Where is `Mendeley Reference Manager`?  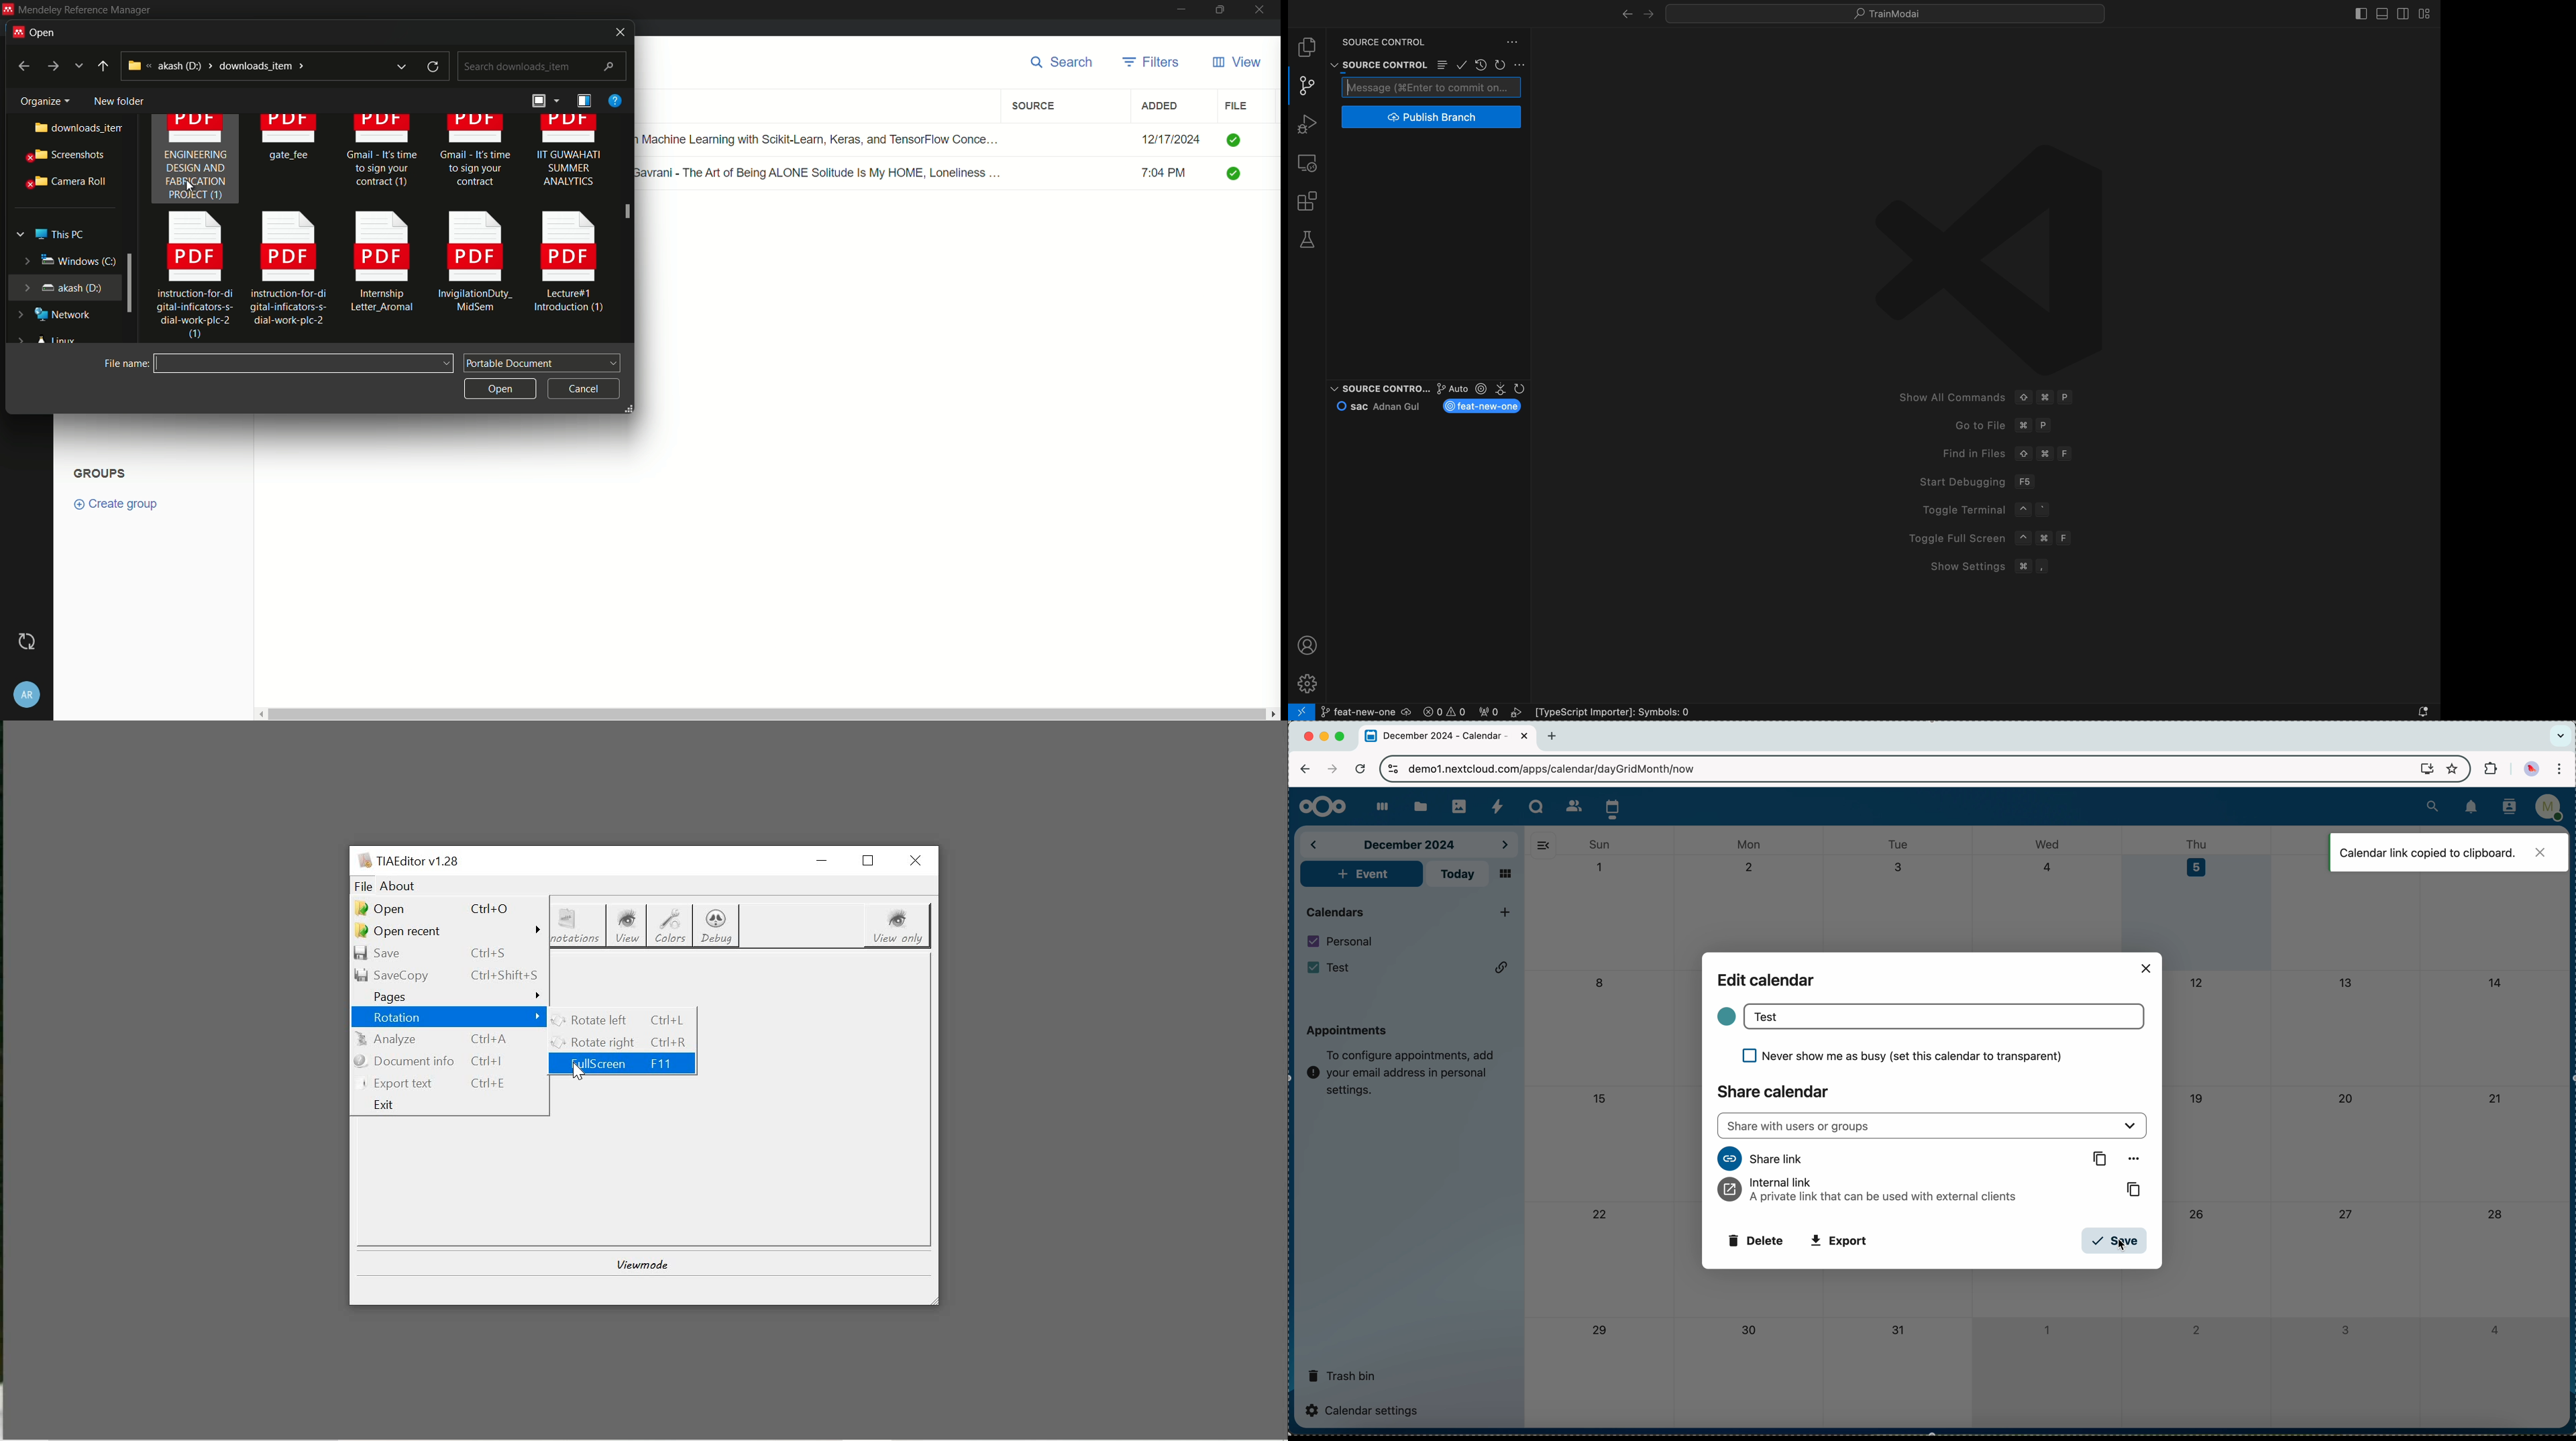
Mendeley Reference Manager is located at coordinates (85, 9).